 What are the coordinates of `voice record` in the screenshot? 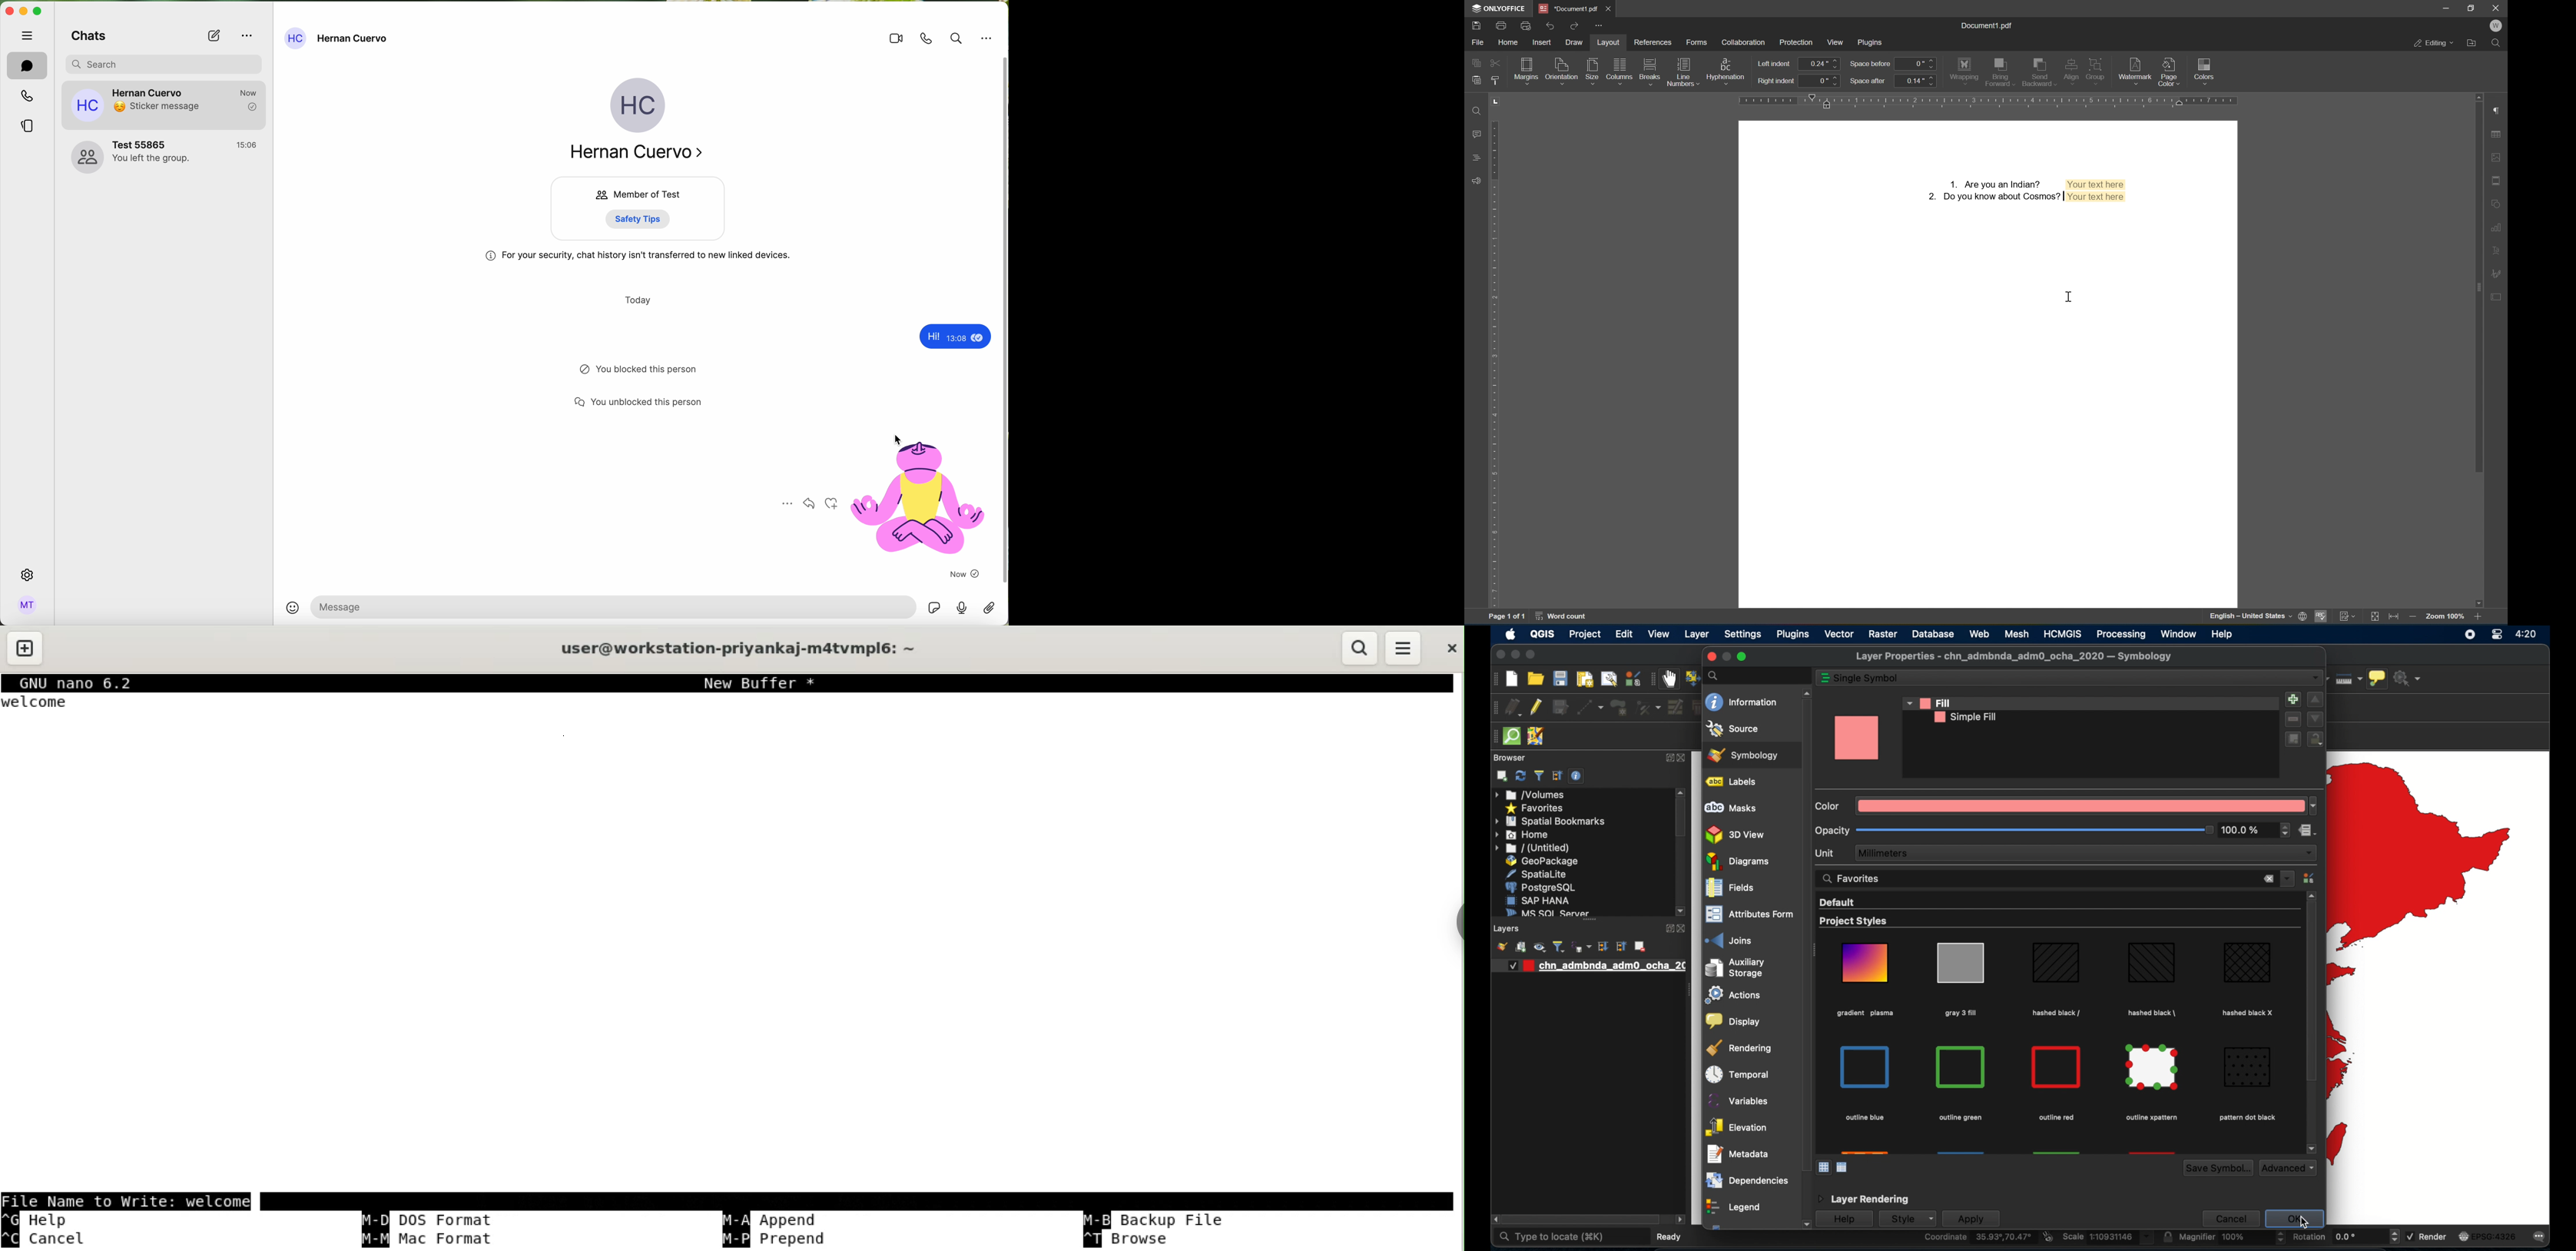 It's located at (962, 611).